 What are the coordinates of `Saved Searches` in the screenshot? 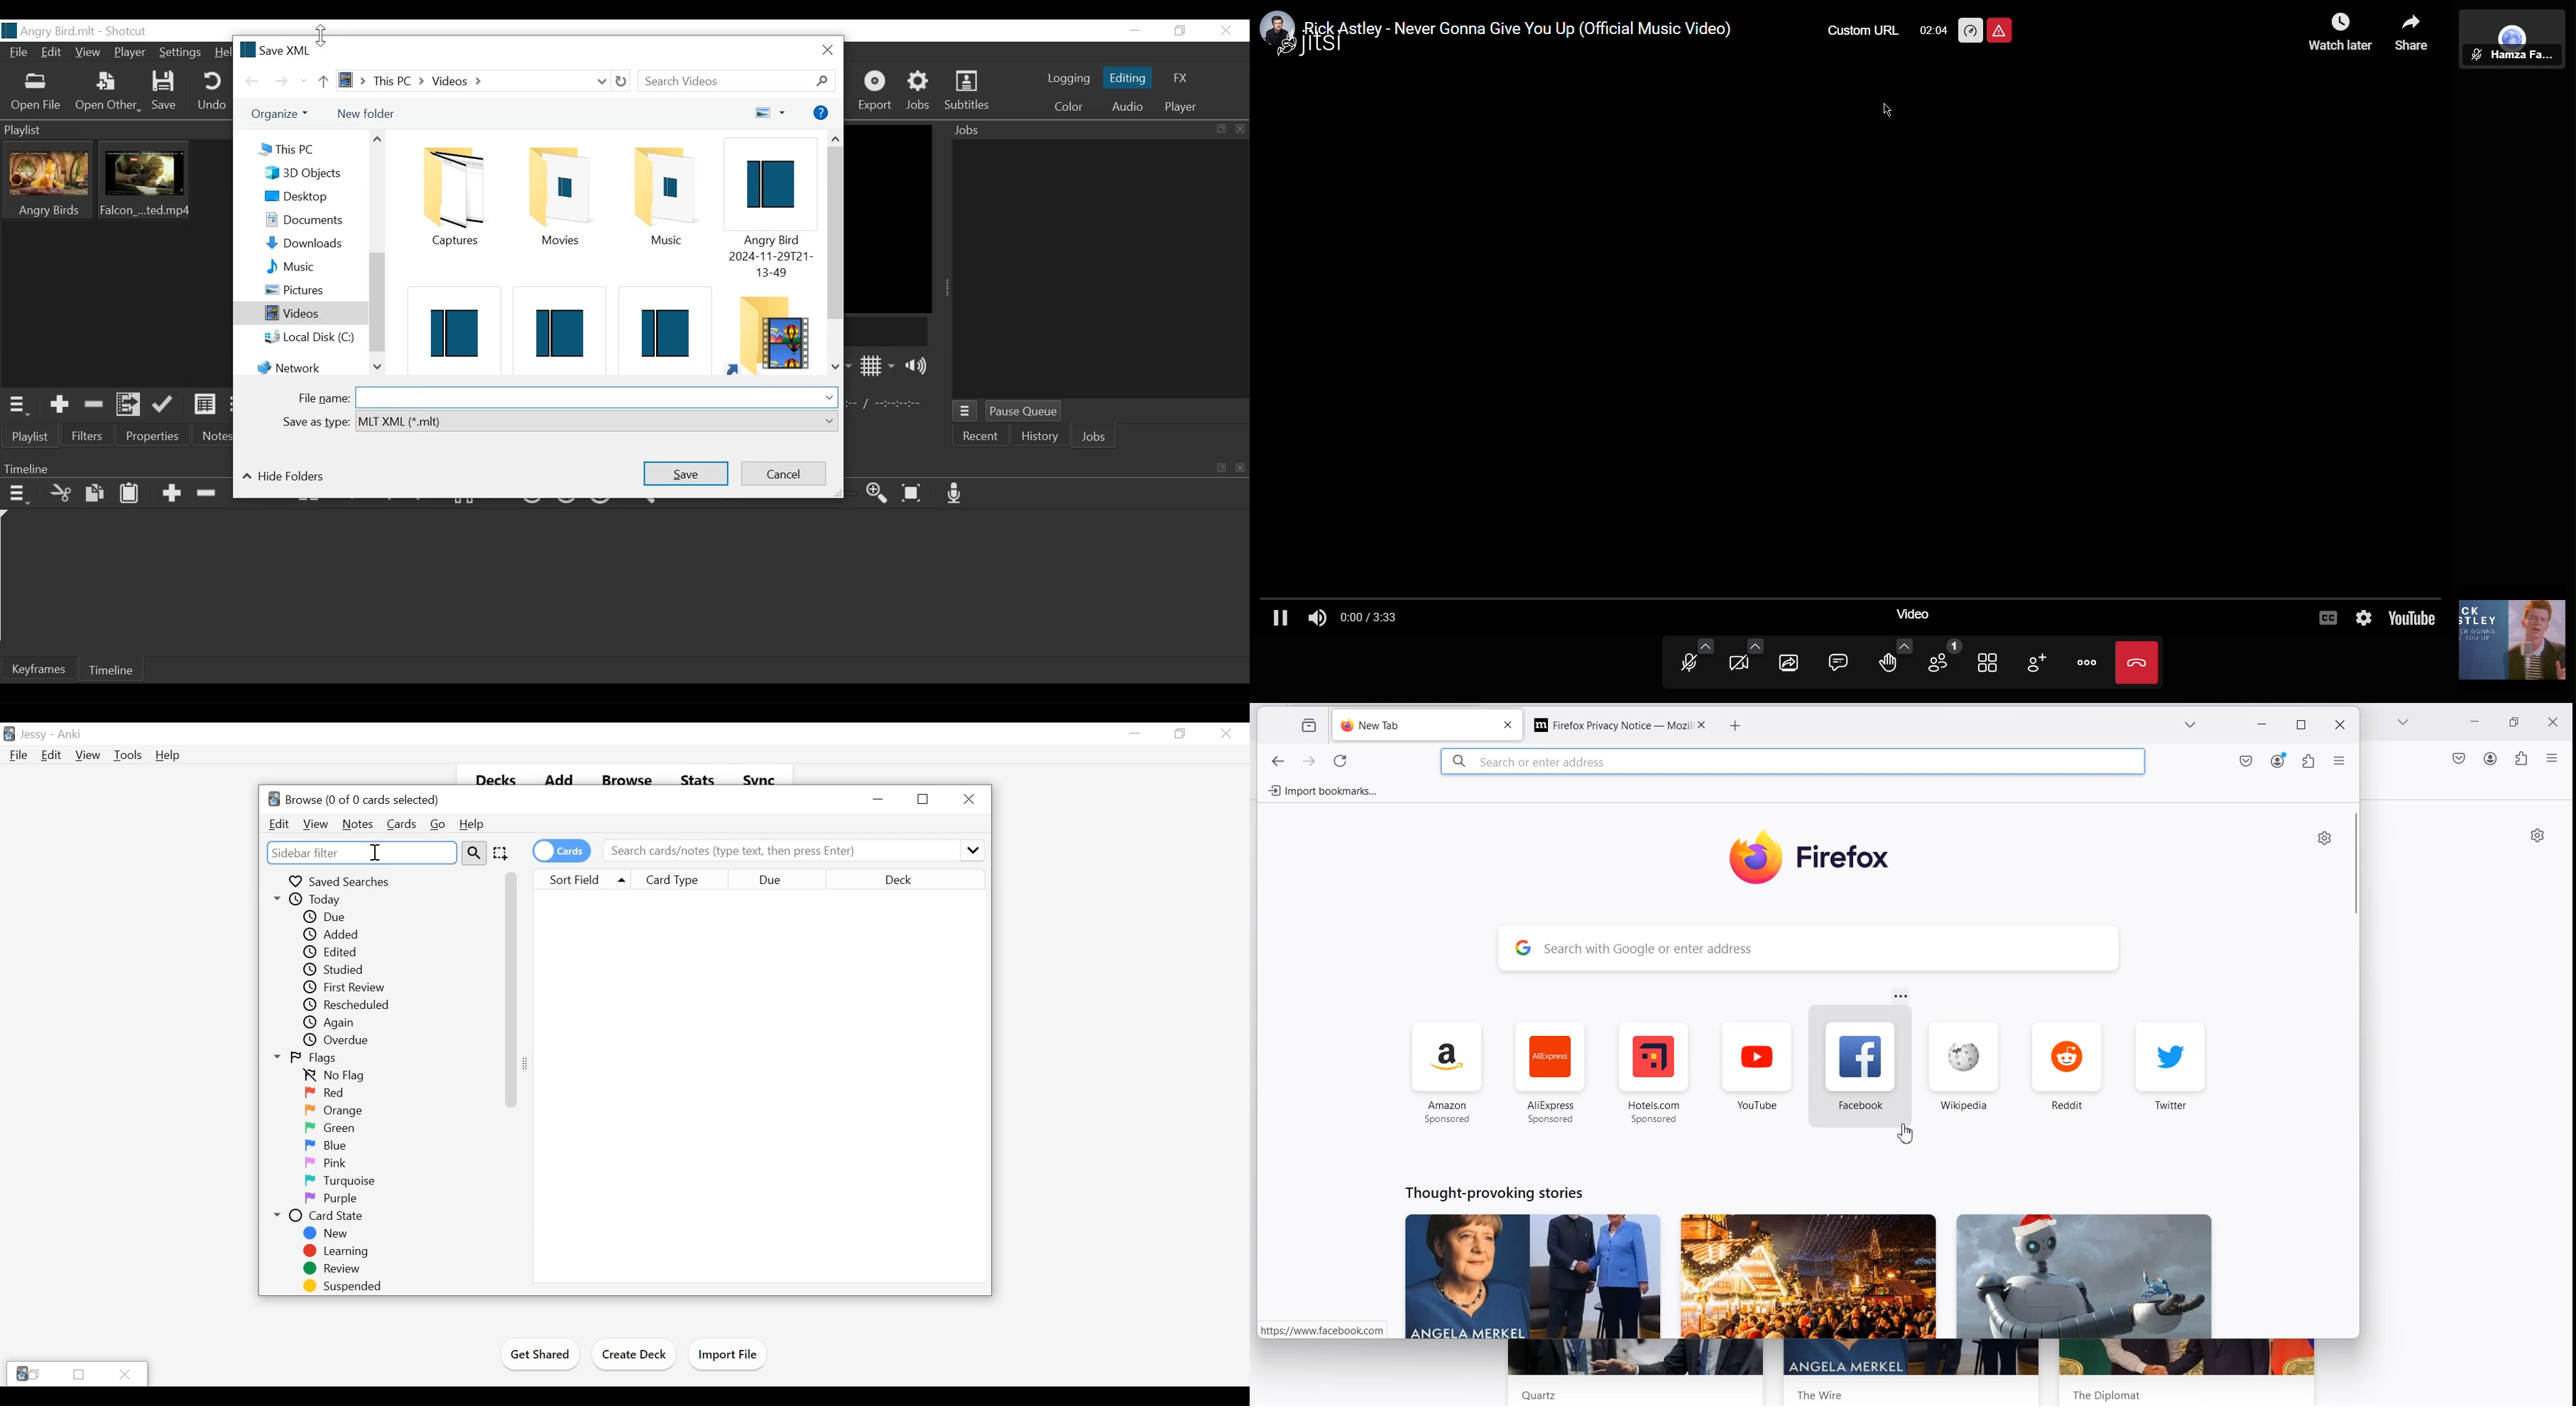 It's located at (339, 880).